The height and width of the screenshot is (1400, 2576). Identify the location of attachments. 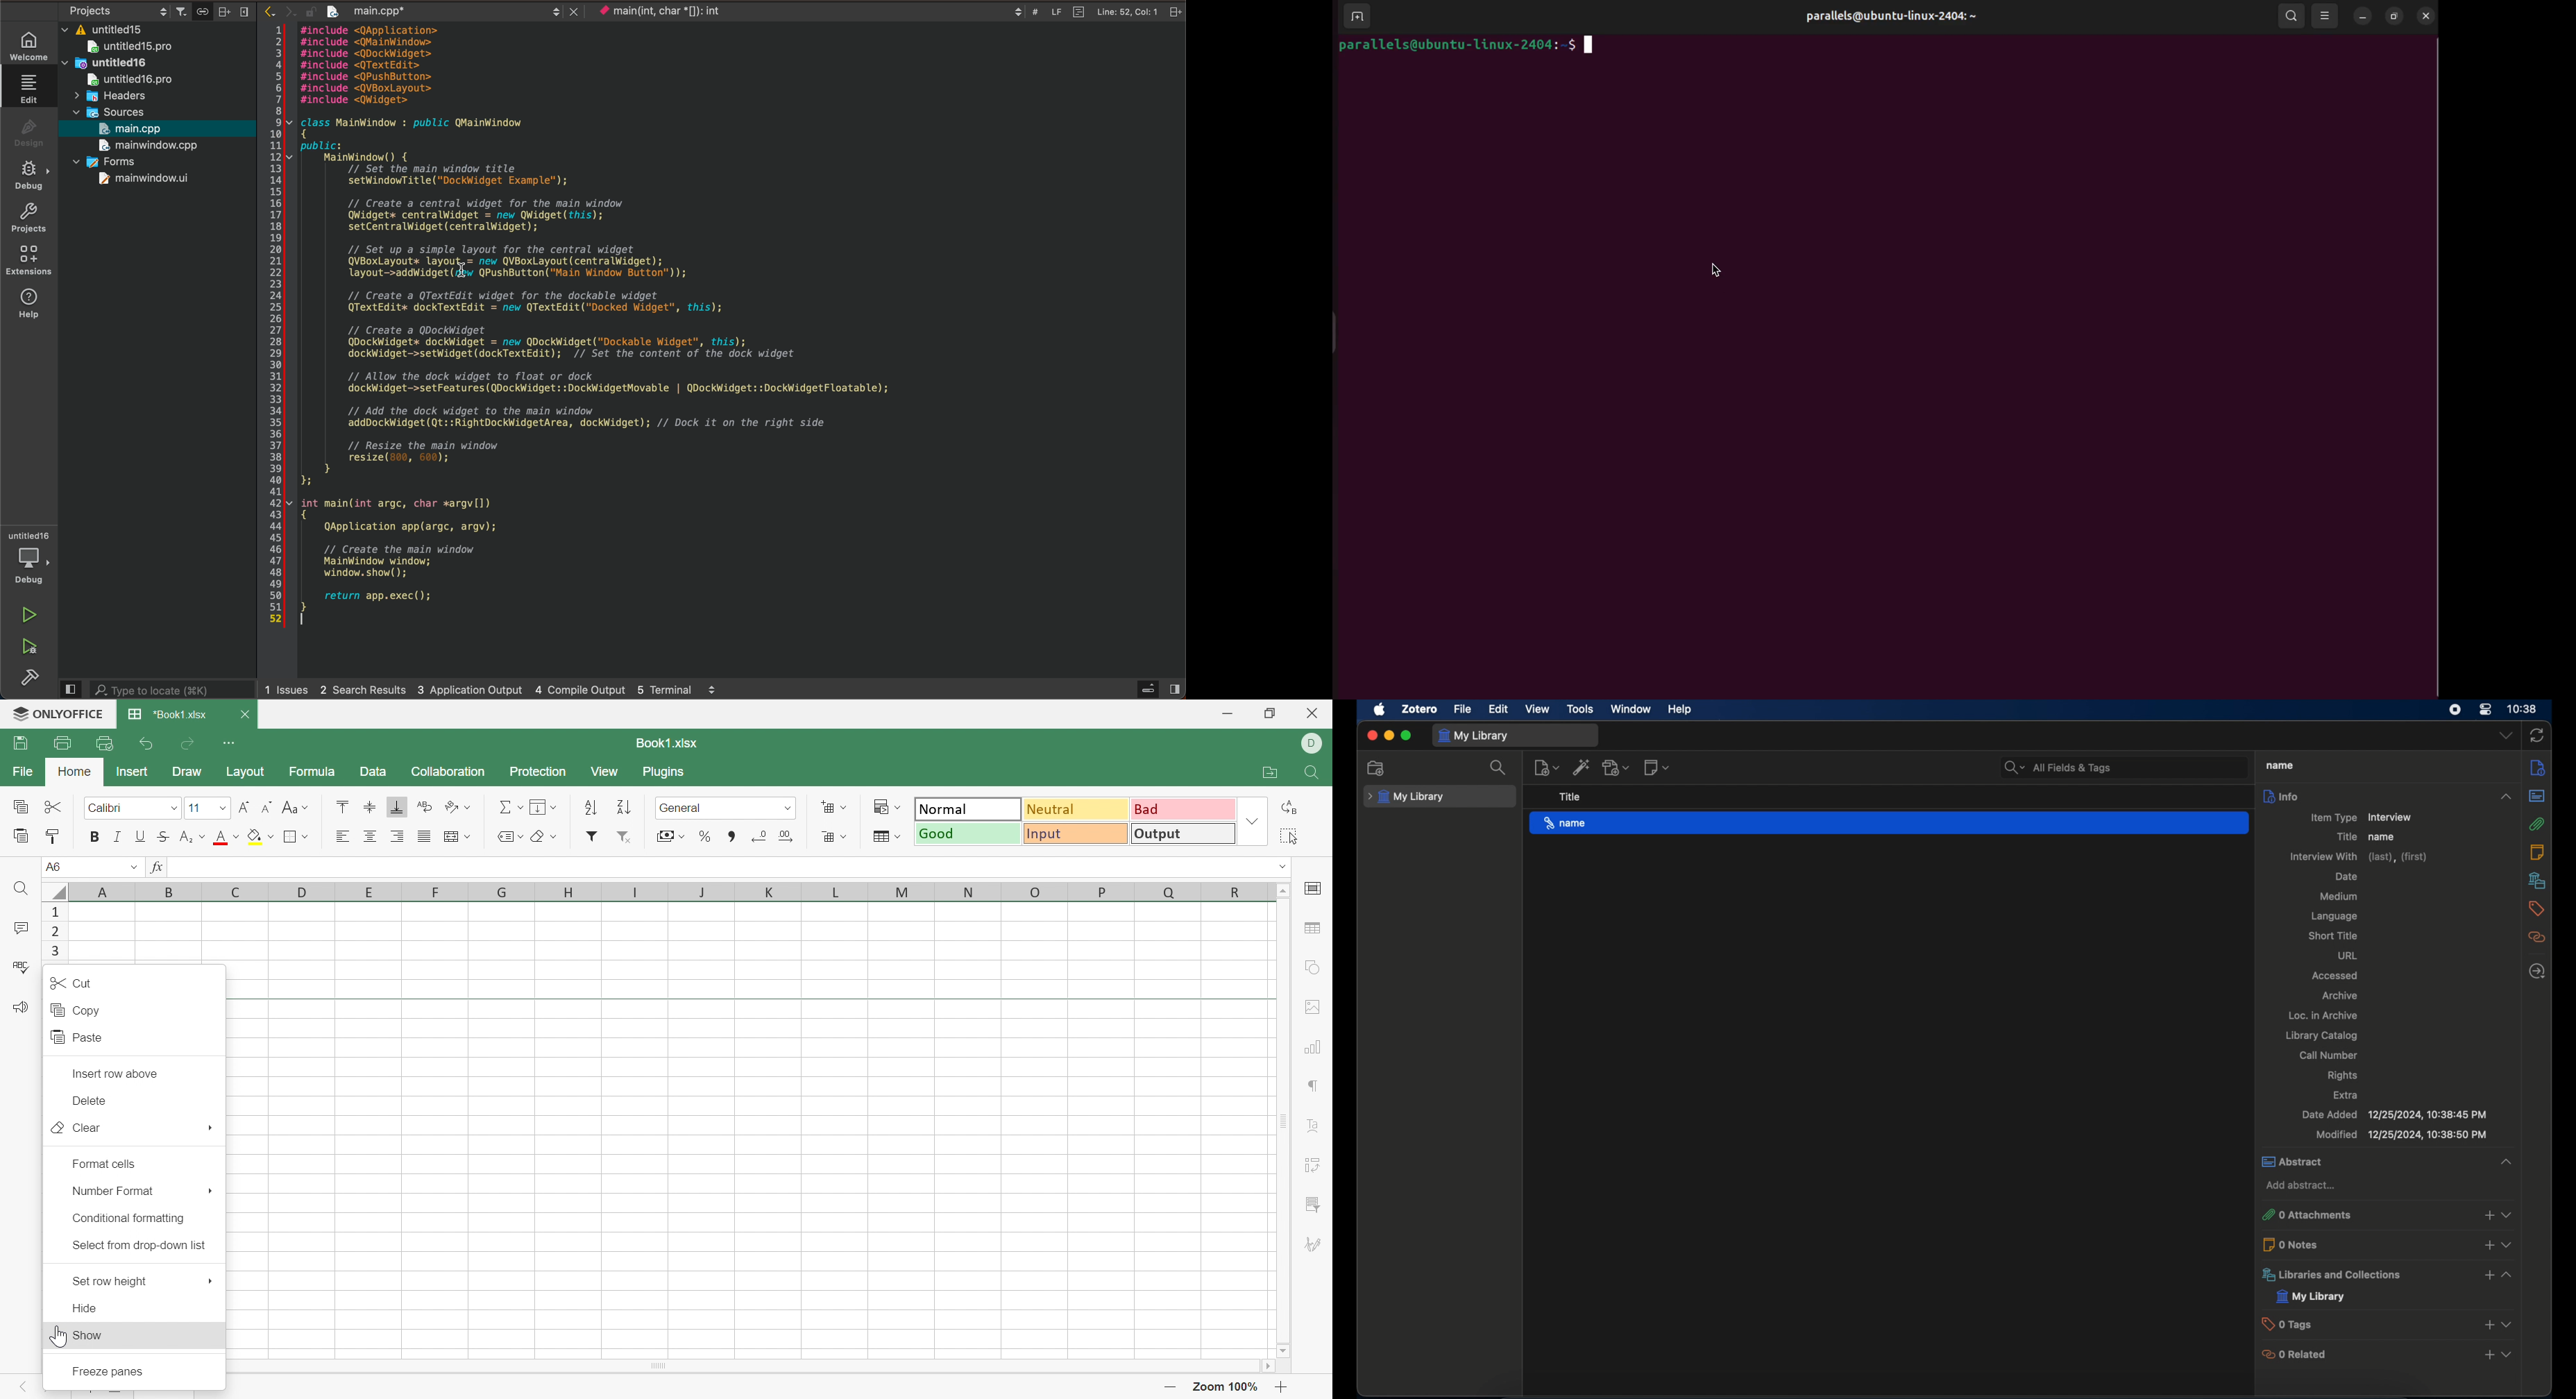
(2536, 824).